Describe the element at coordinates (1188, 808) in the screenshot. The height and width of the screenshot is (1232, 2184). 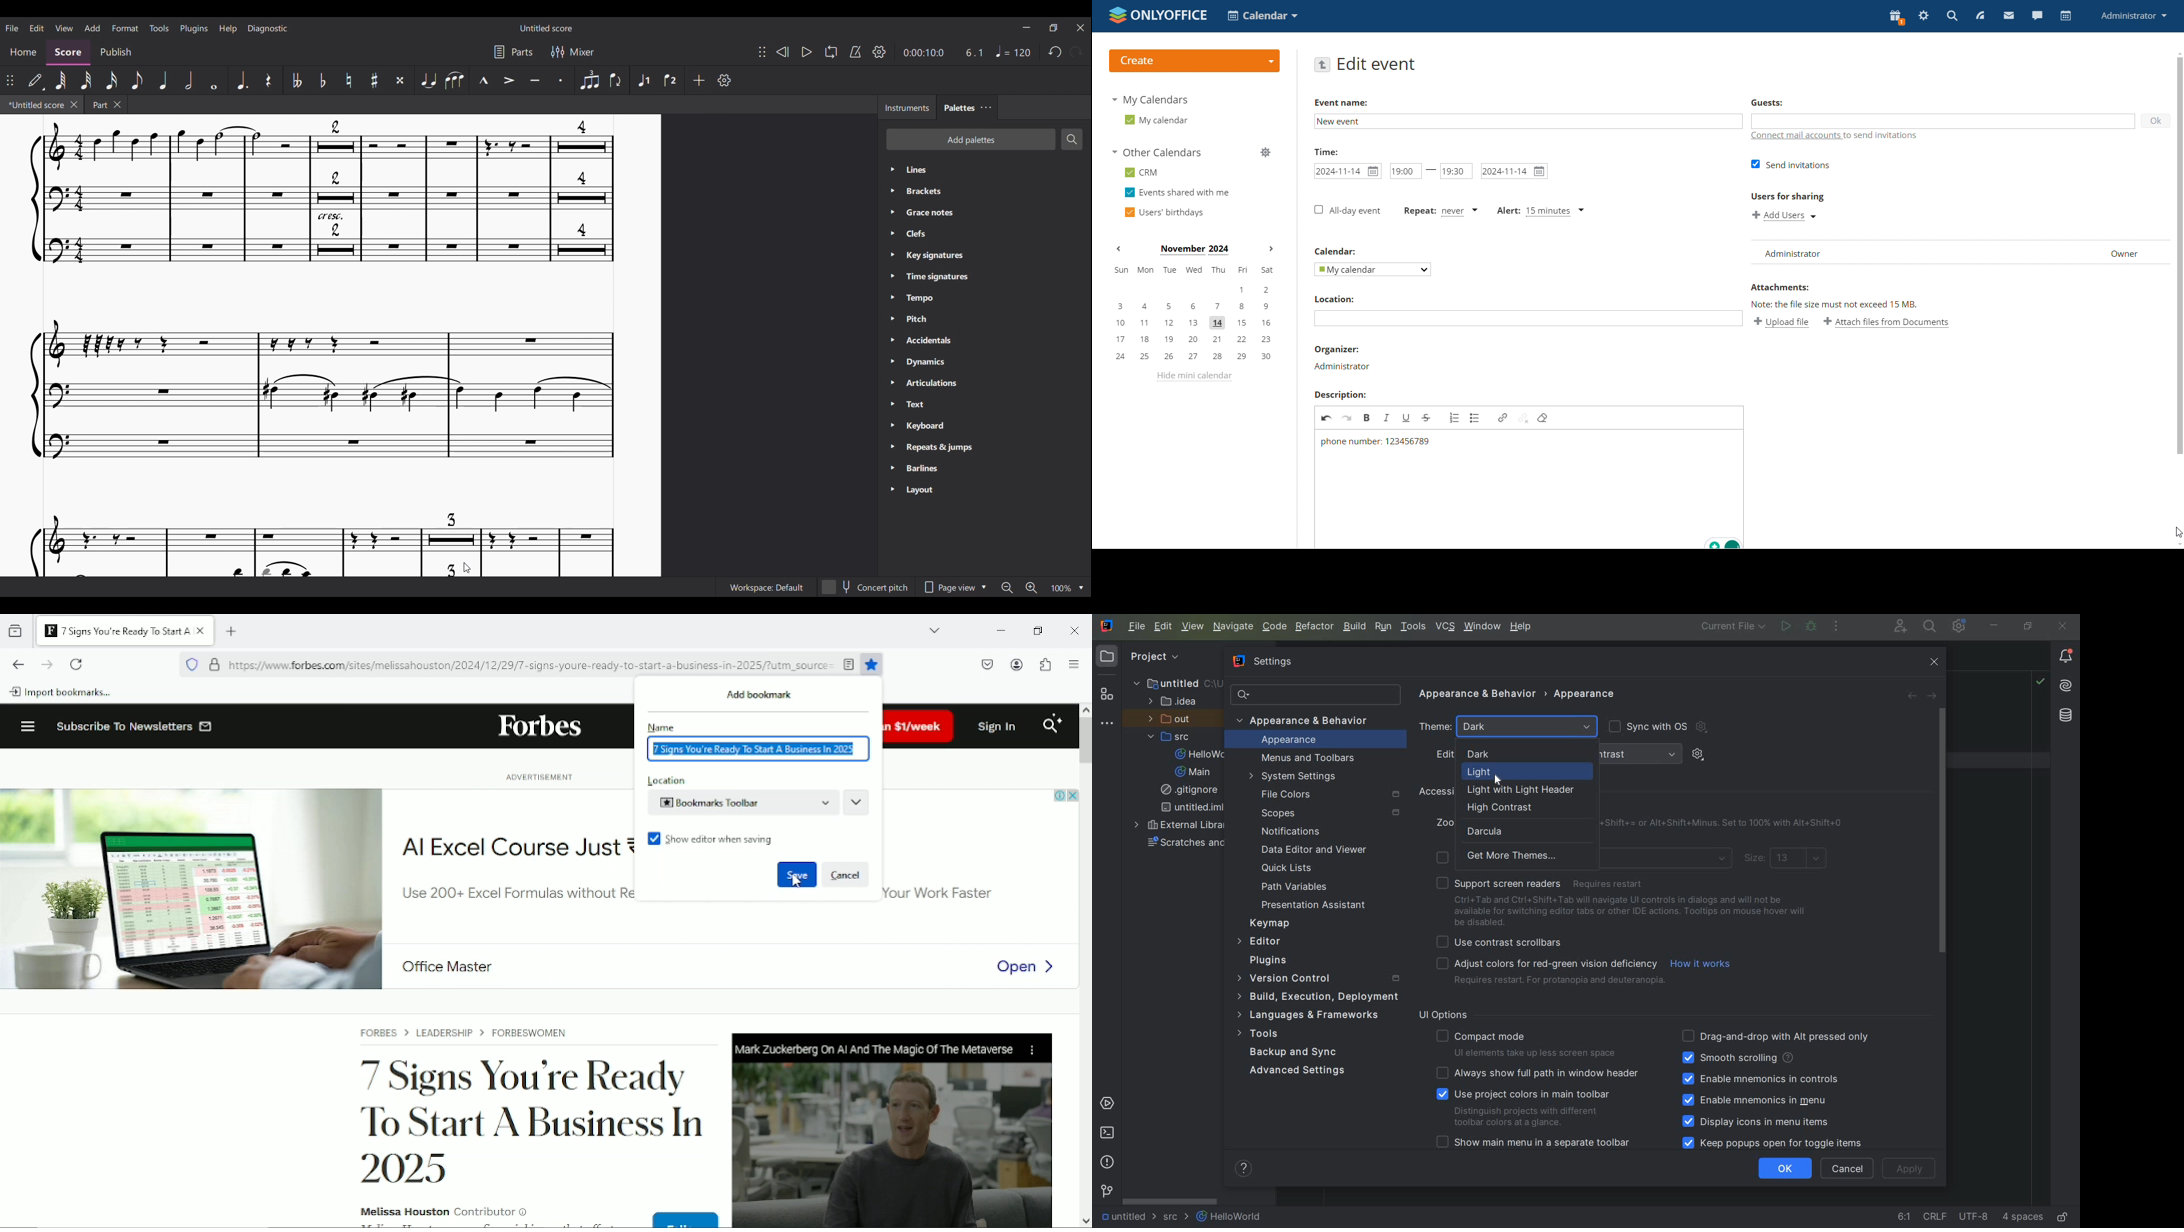
I see `UNTITLED.iml` at that location.